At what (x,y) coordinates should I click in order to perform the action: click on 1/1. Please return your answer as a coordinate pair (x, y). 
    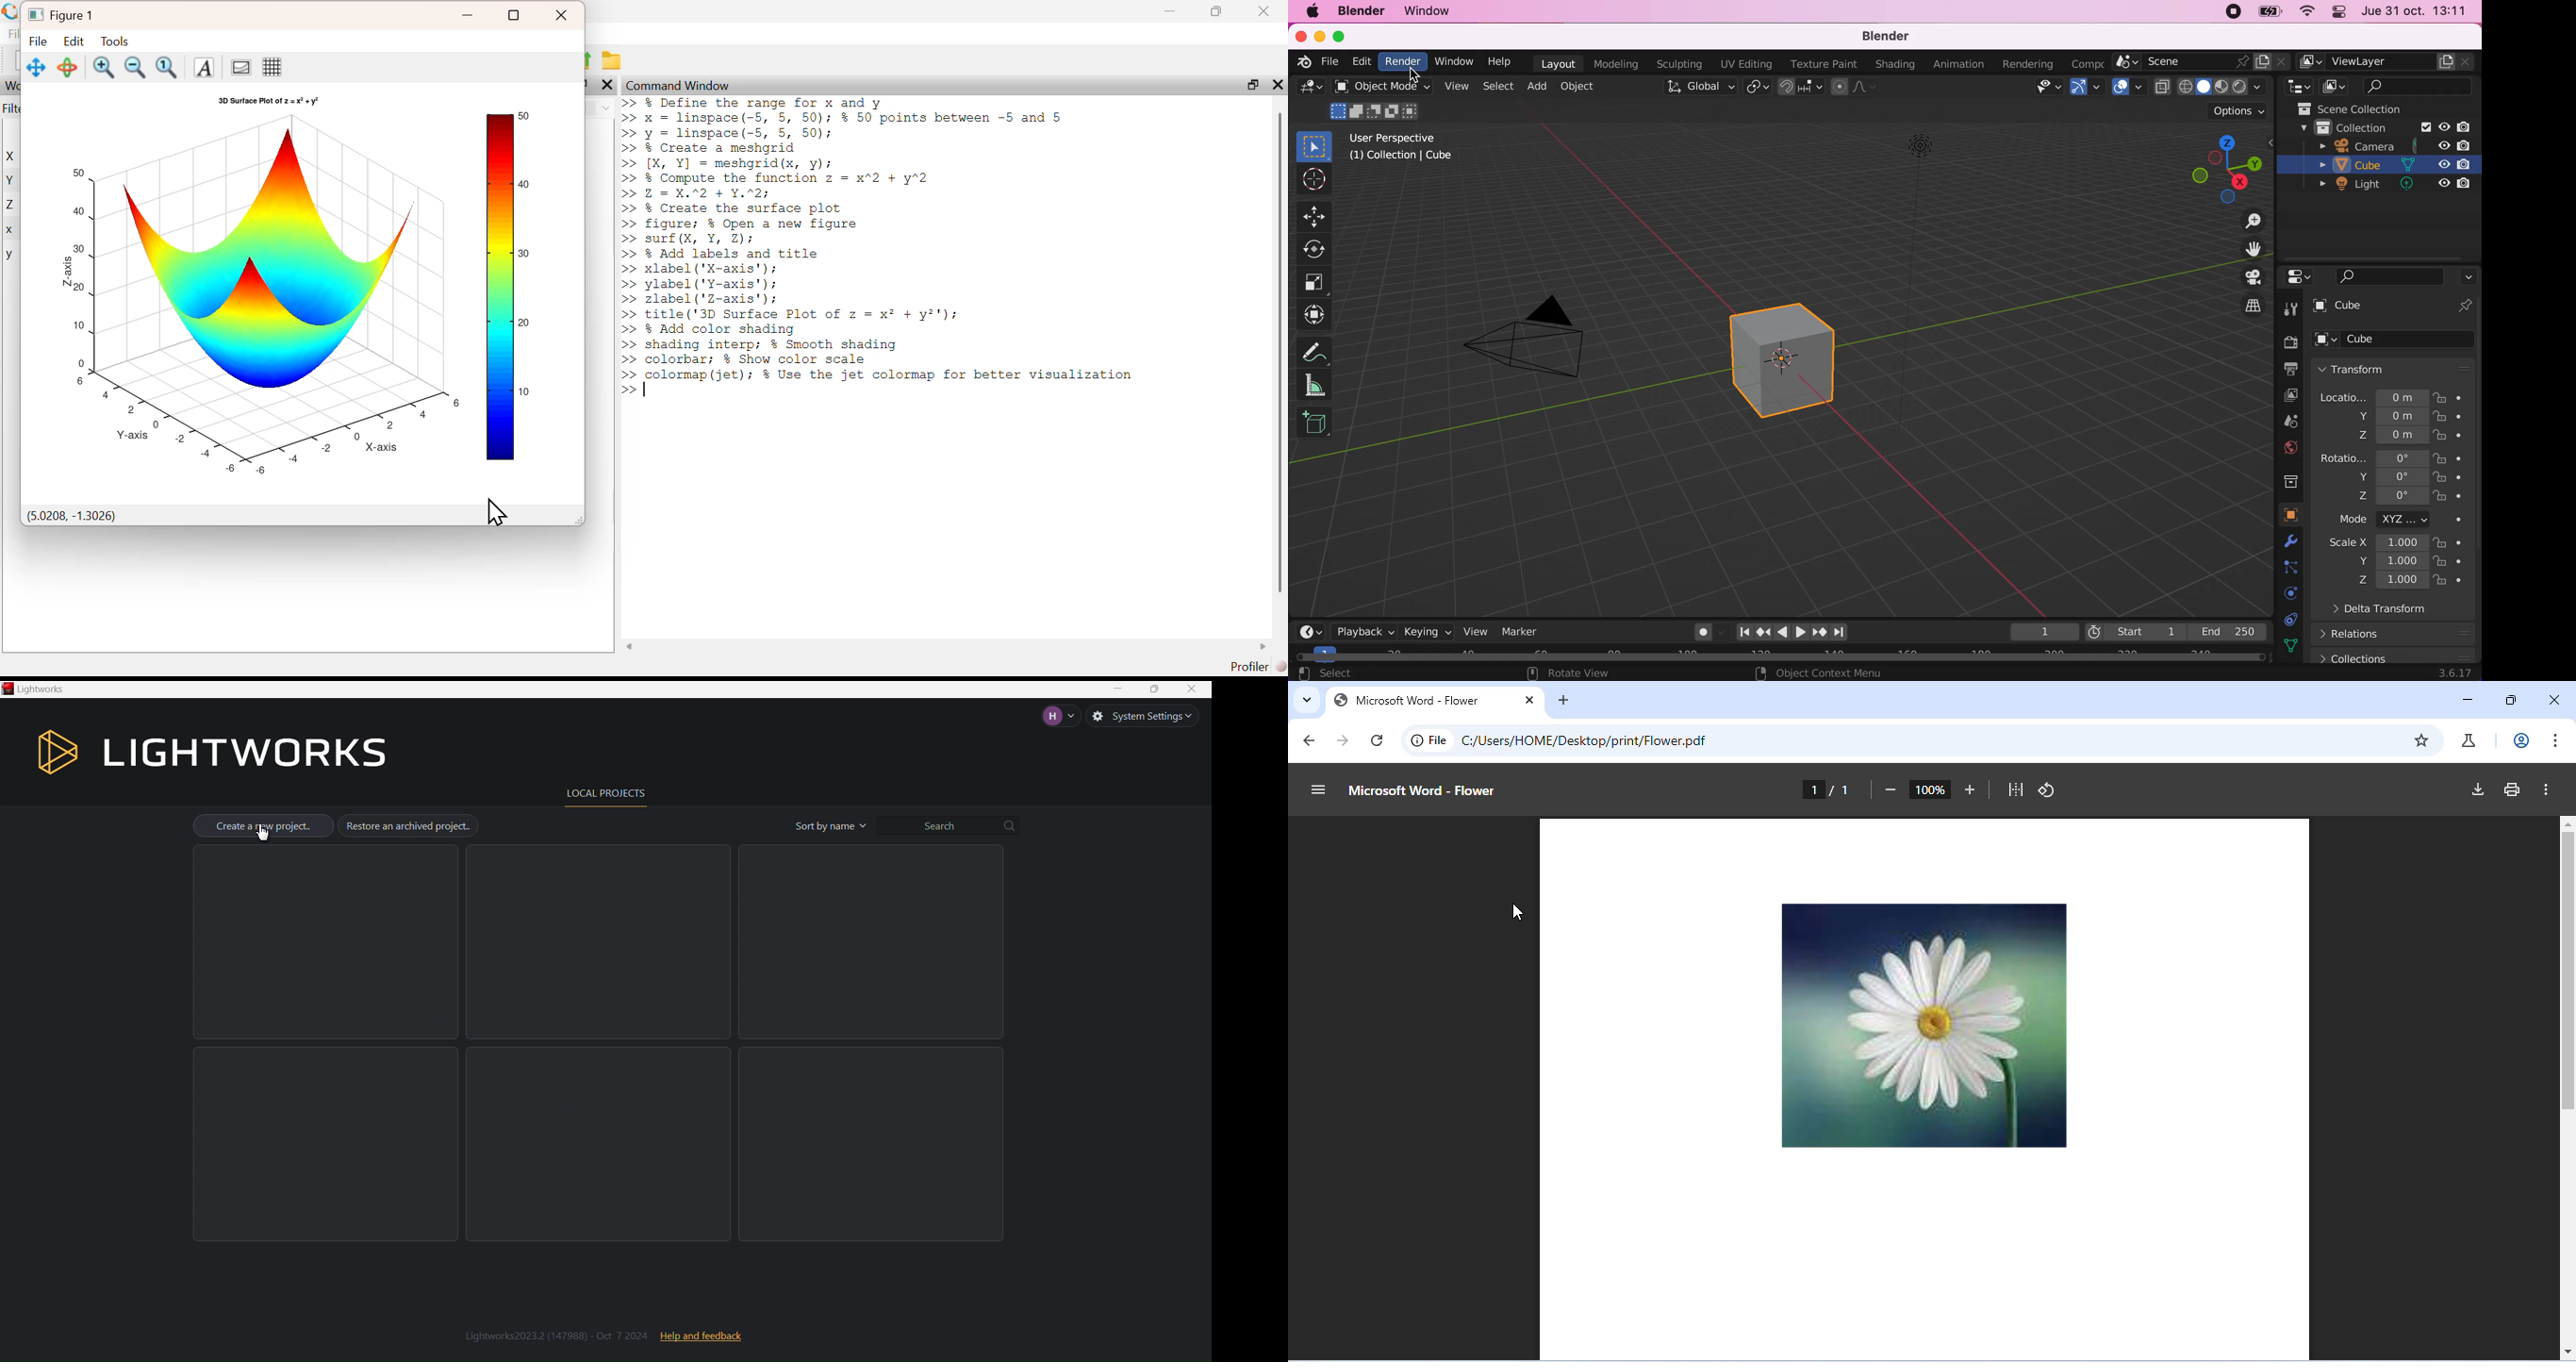
    Looking at the image, I should click on (1825, 790).